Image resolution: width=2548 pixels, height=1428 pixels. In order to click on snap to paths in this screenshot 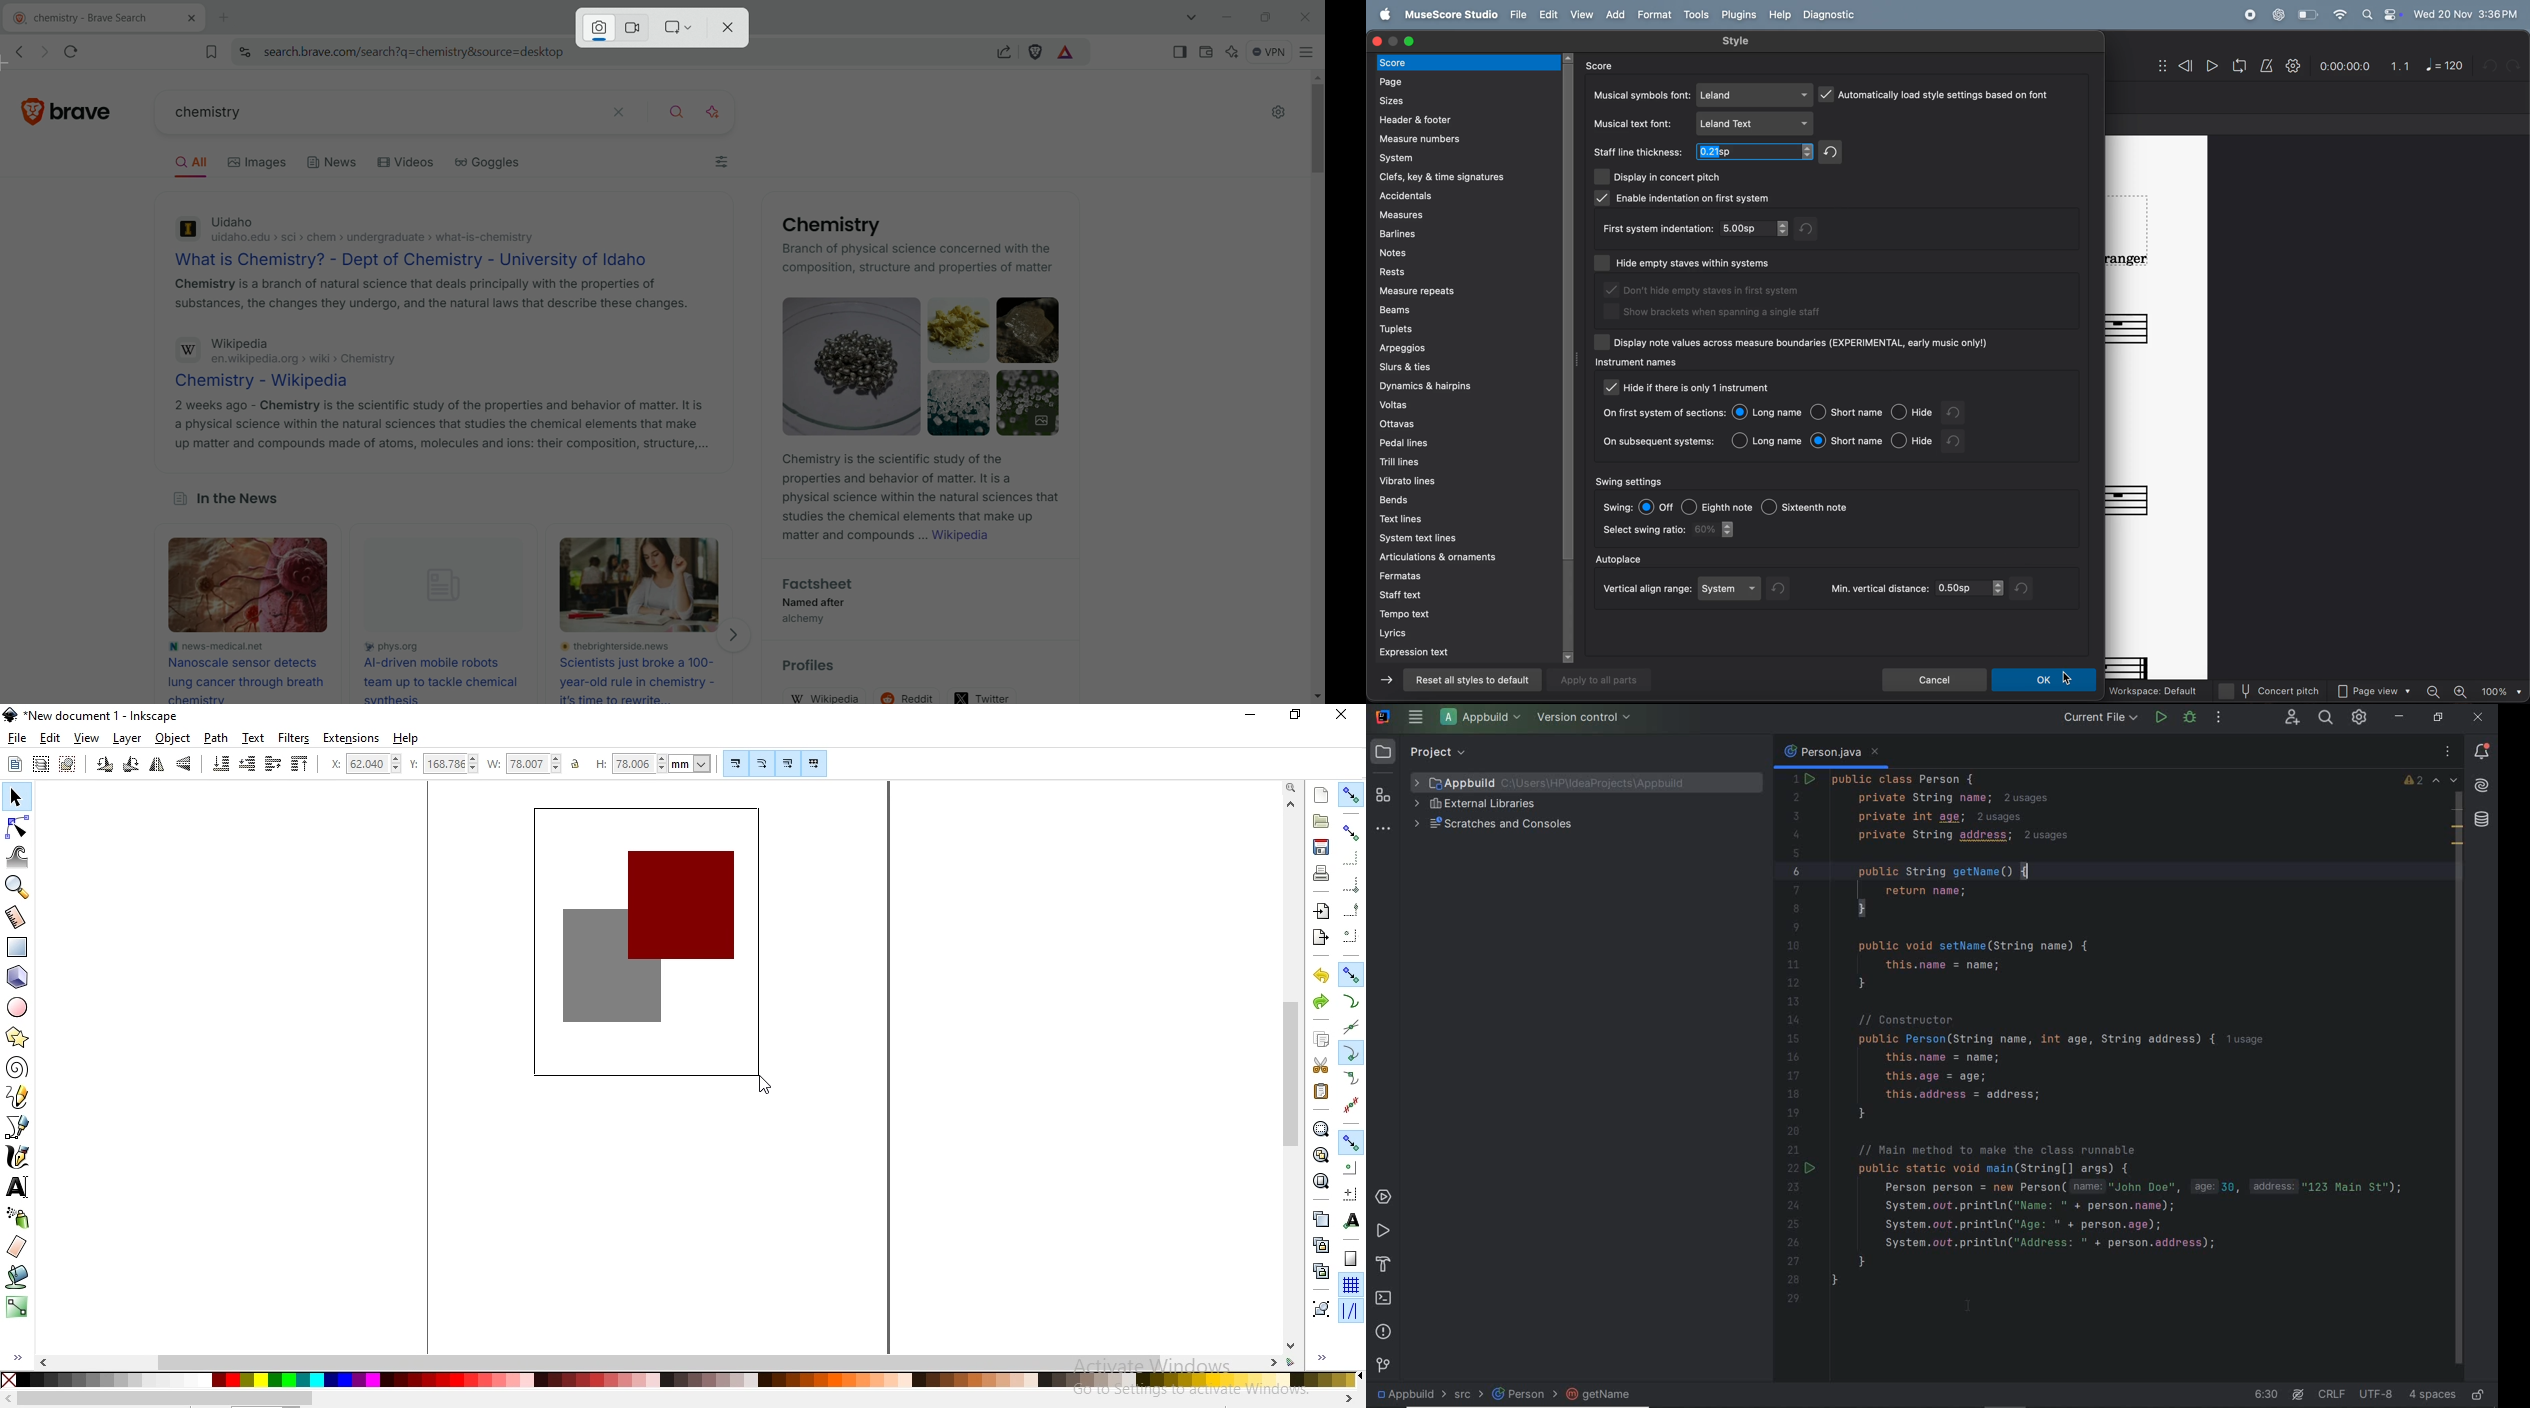, I will do `click(1351, 1002)`.